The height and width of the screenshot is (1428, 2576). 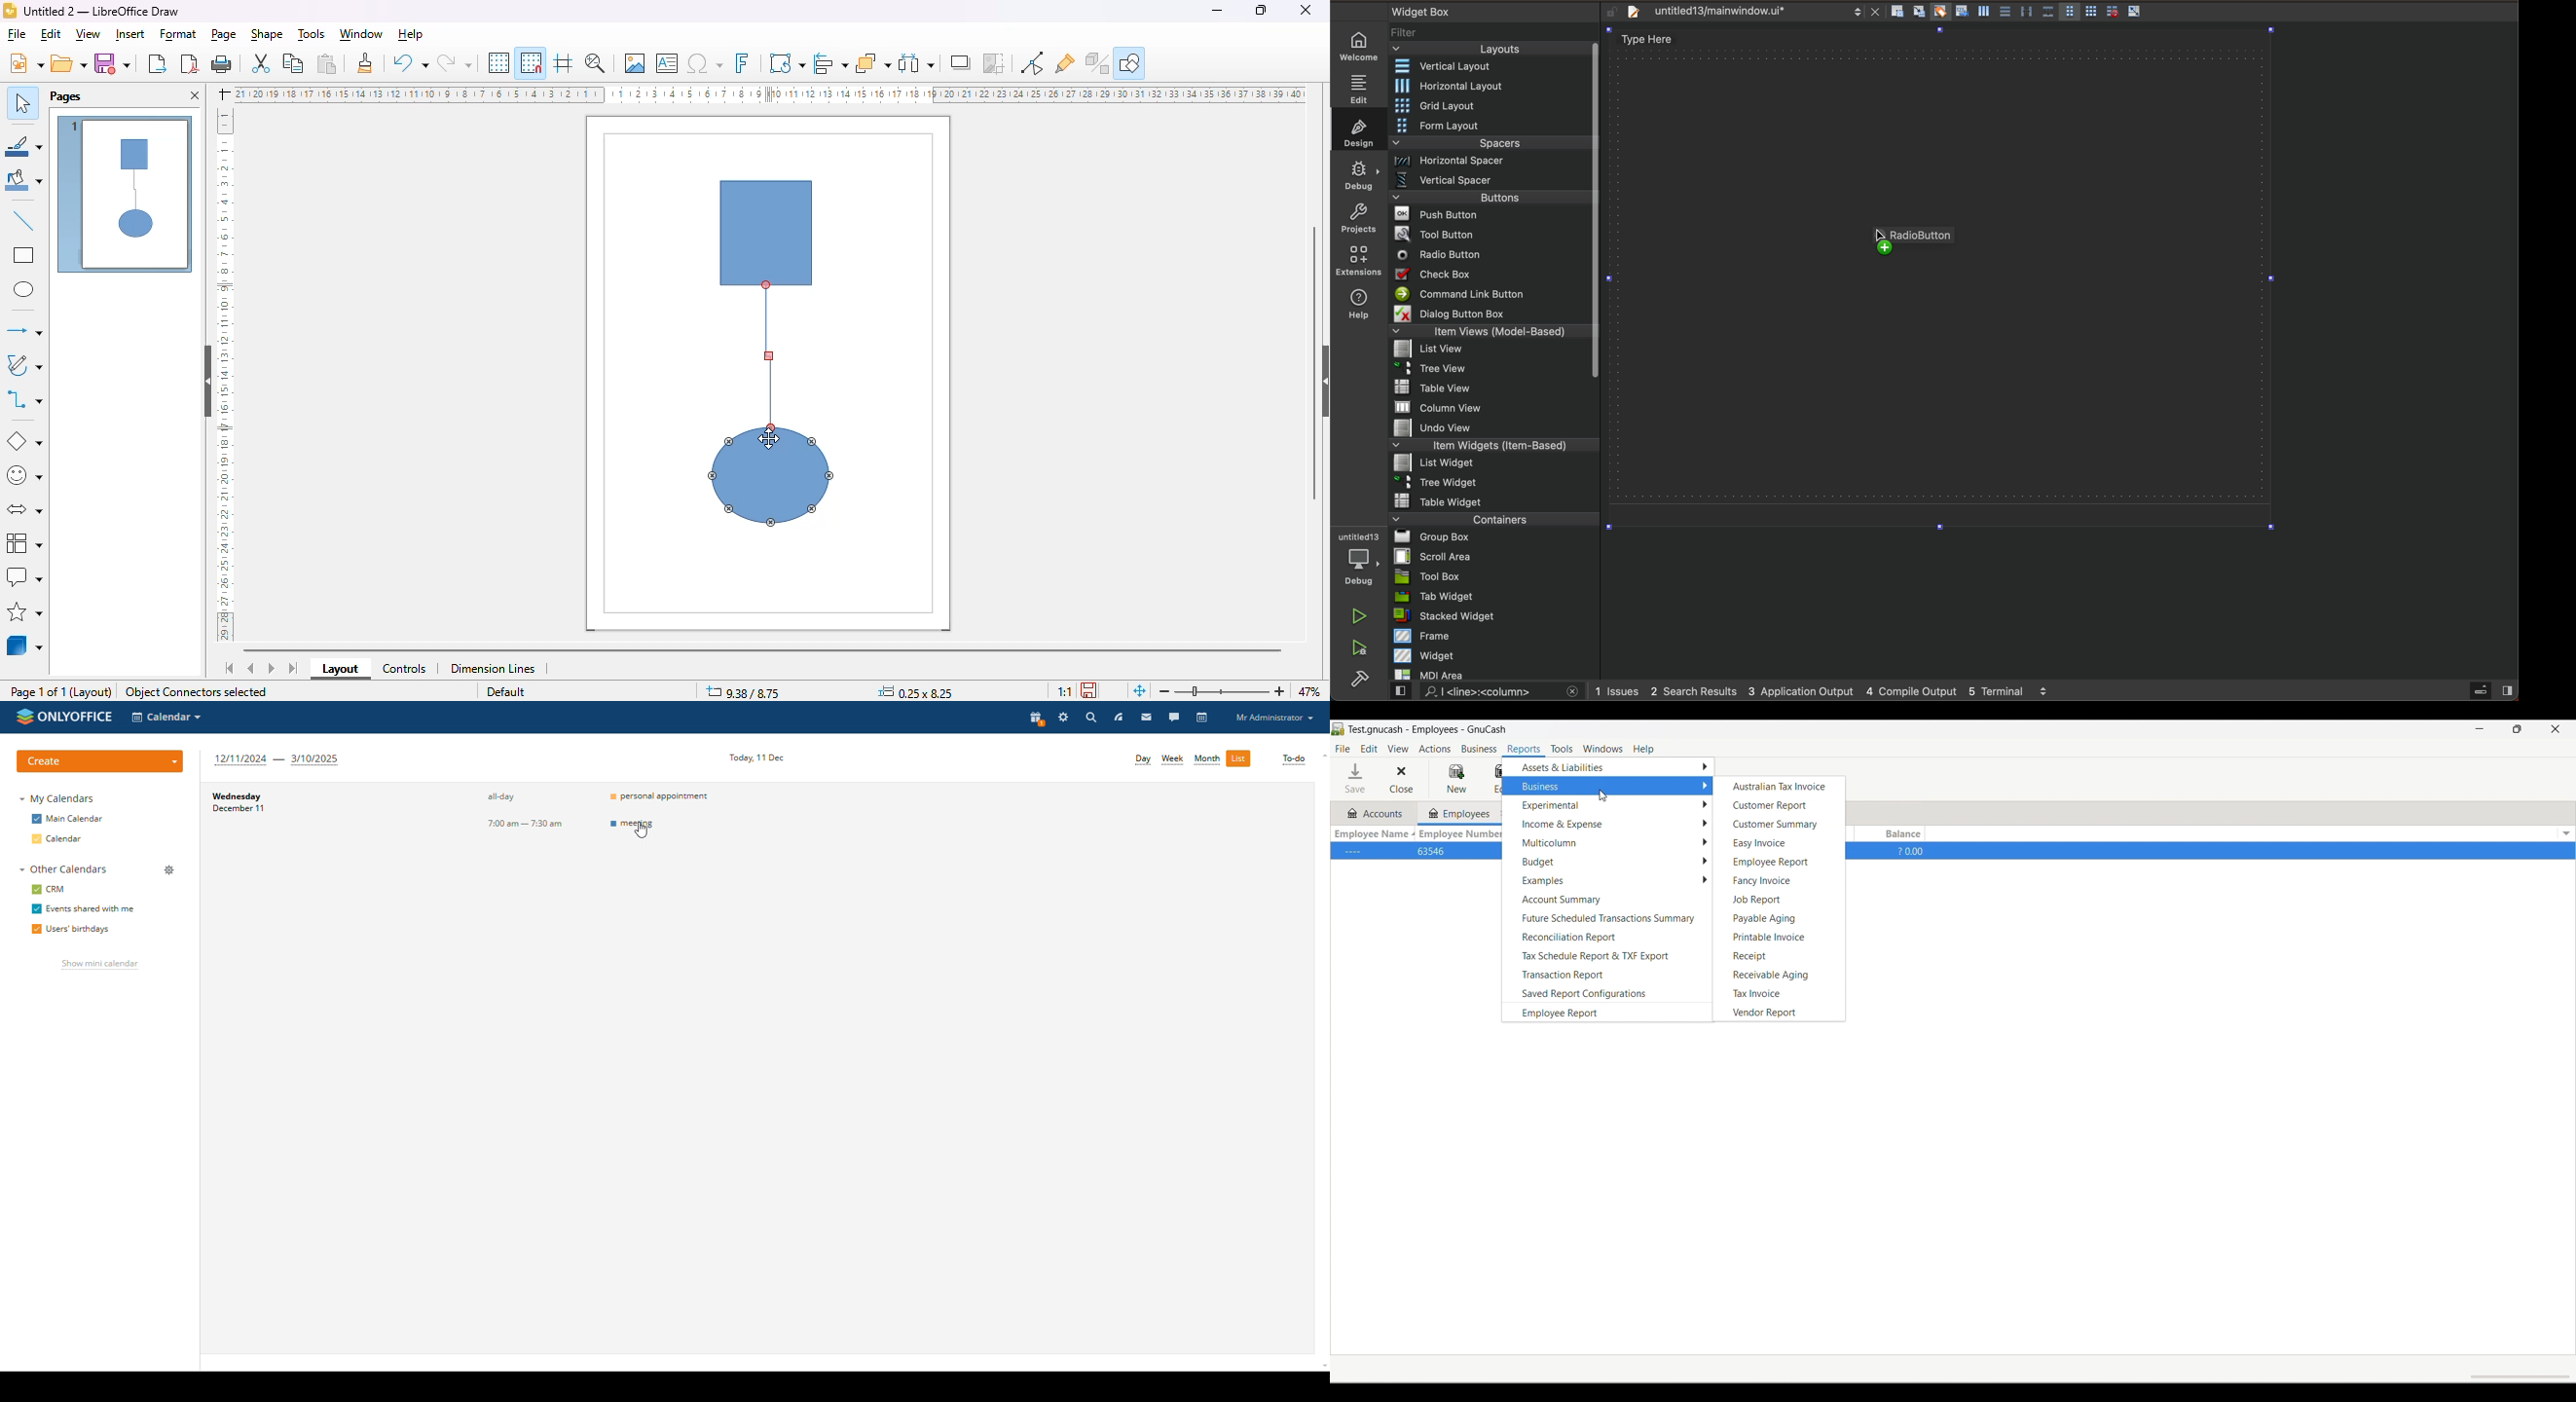 What do you see at coordinates (1357, 306) in the screenshot?
I see `help` at bounding box center [1357, 306].